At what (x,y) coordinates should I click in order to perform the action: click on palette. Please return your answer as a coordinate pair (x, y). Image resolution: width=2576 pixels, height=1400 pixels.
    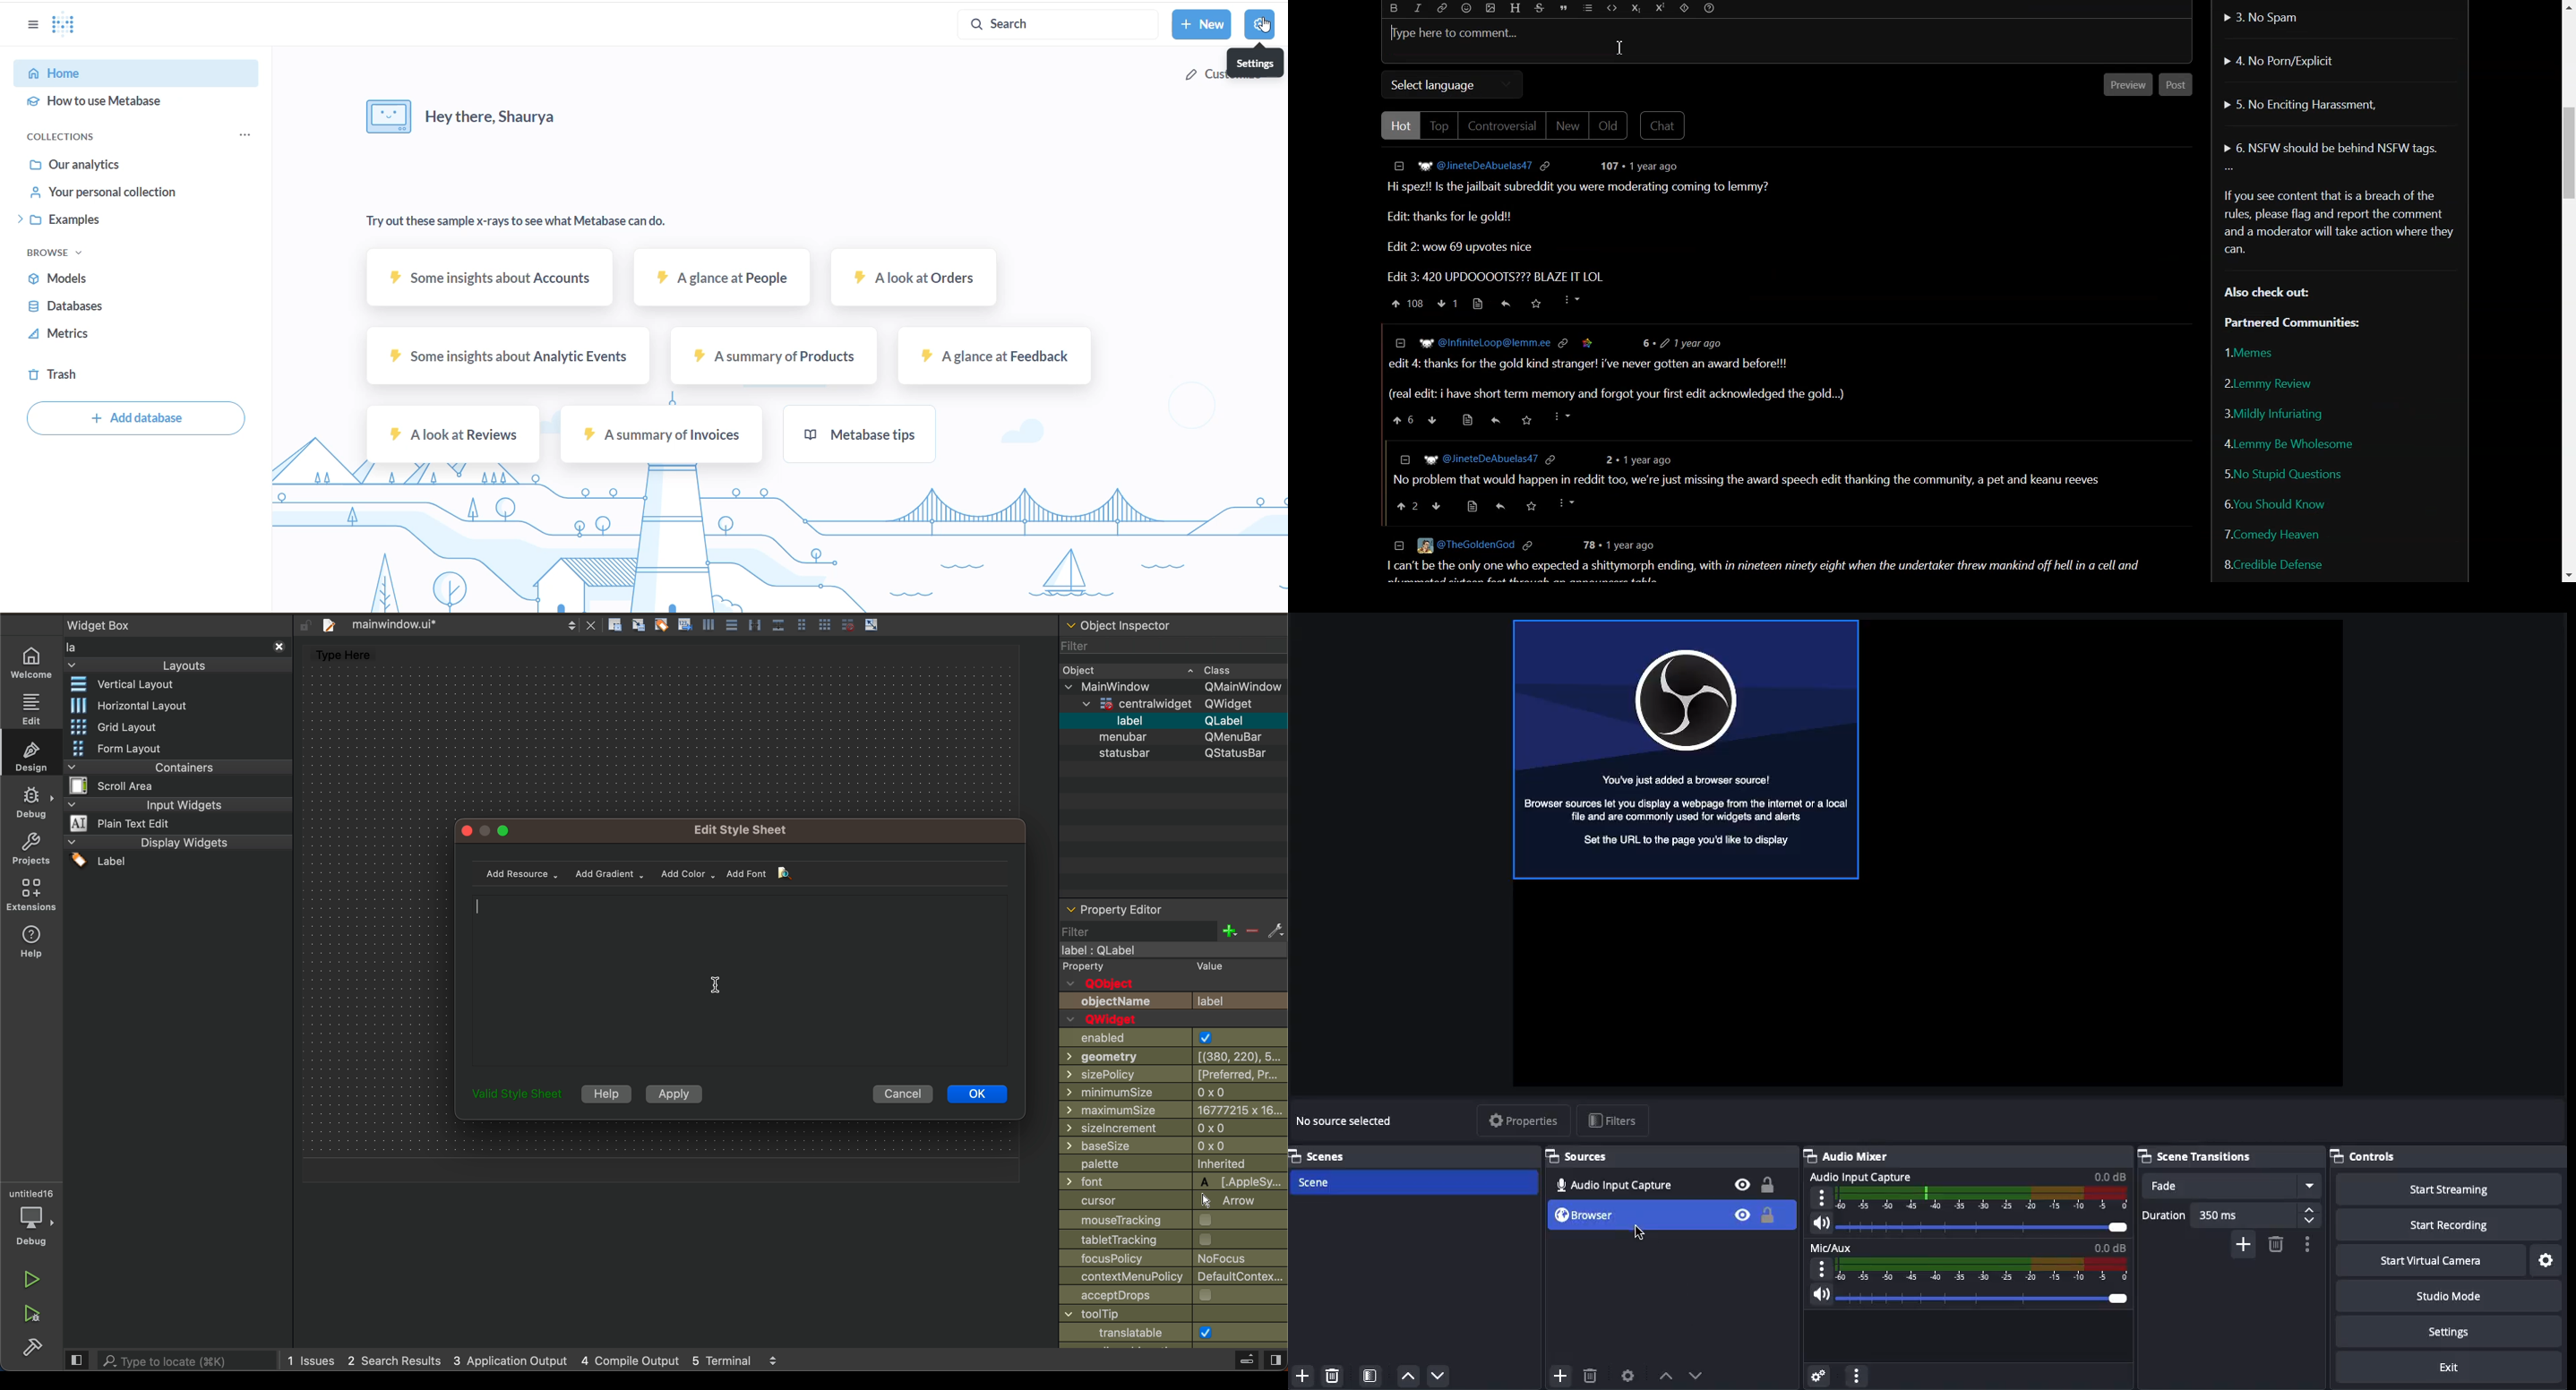
    Looking at the image, I should click on (1173, 1164).